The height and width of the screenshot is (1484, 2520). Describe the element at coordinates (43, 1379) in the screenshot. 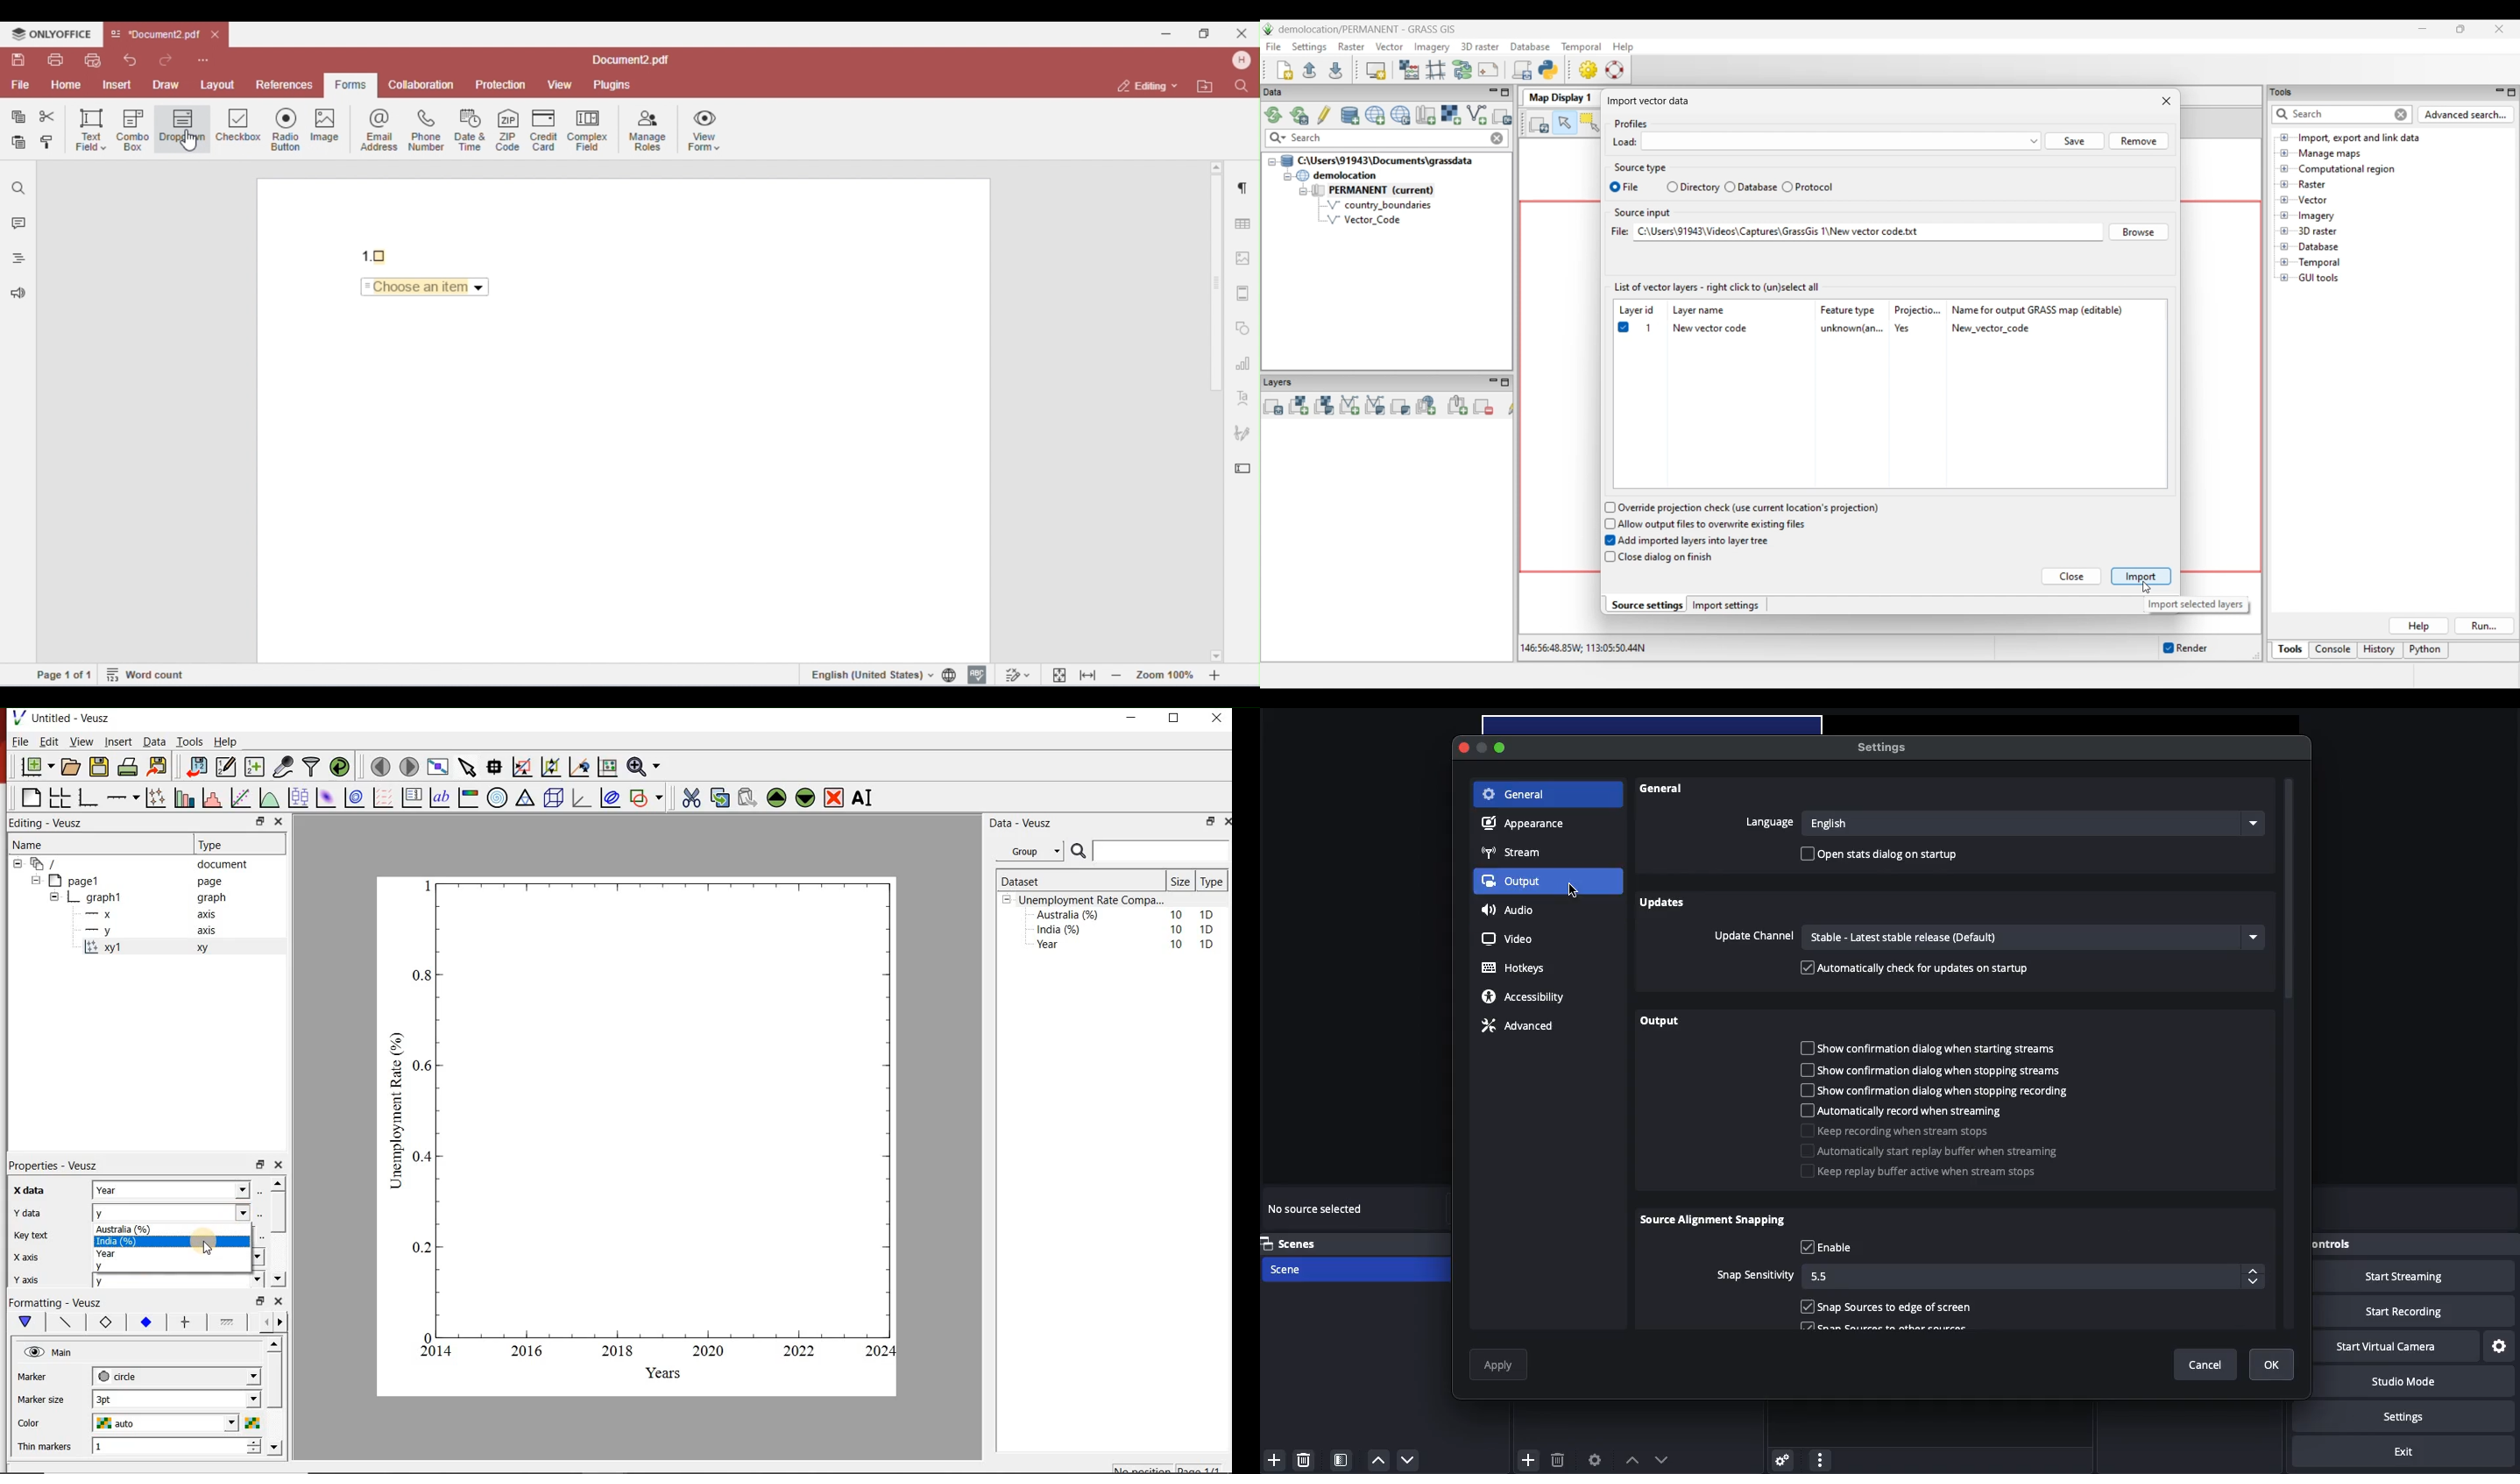

I see `MArker` at that location.